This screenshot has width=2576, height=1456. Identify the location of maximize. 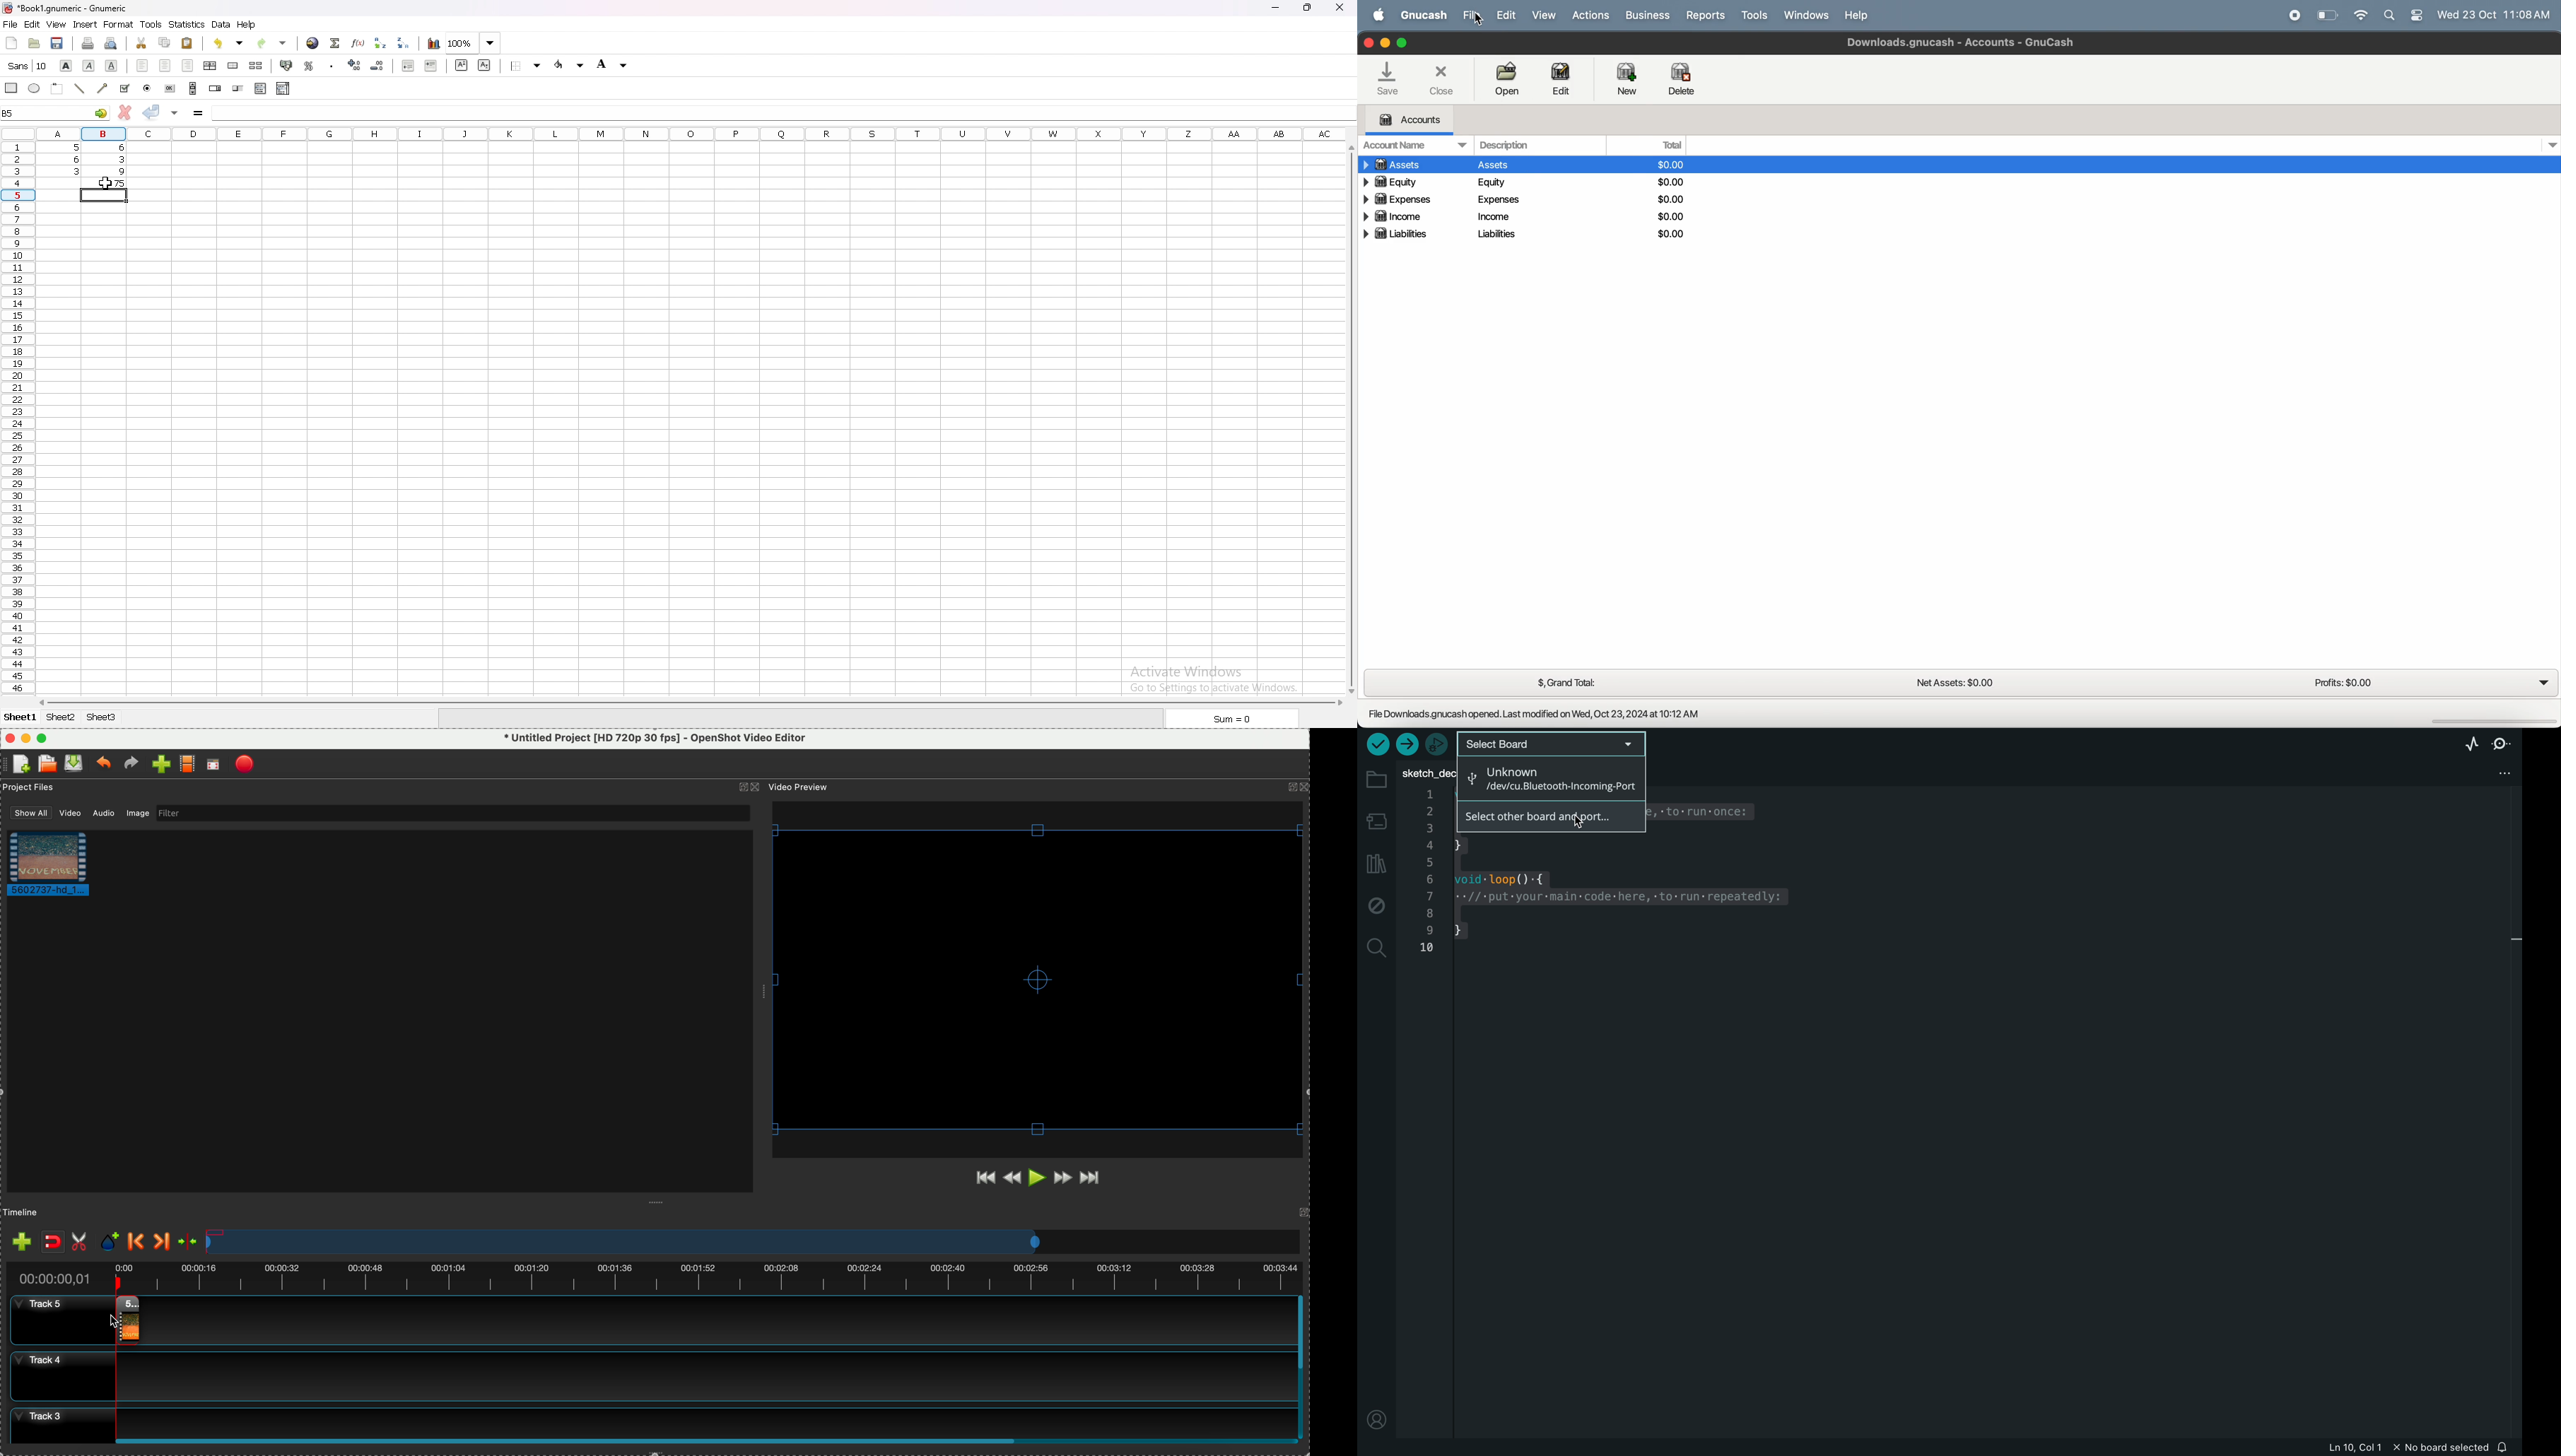
(1401, 41).